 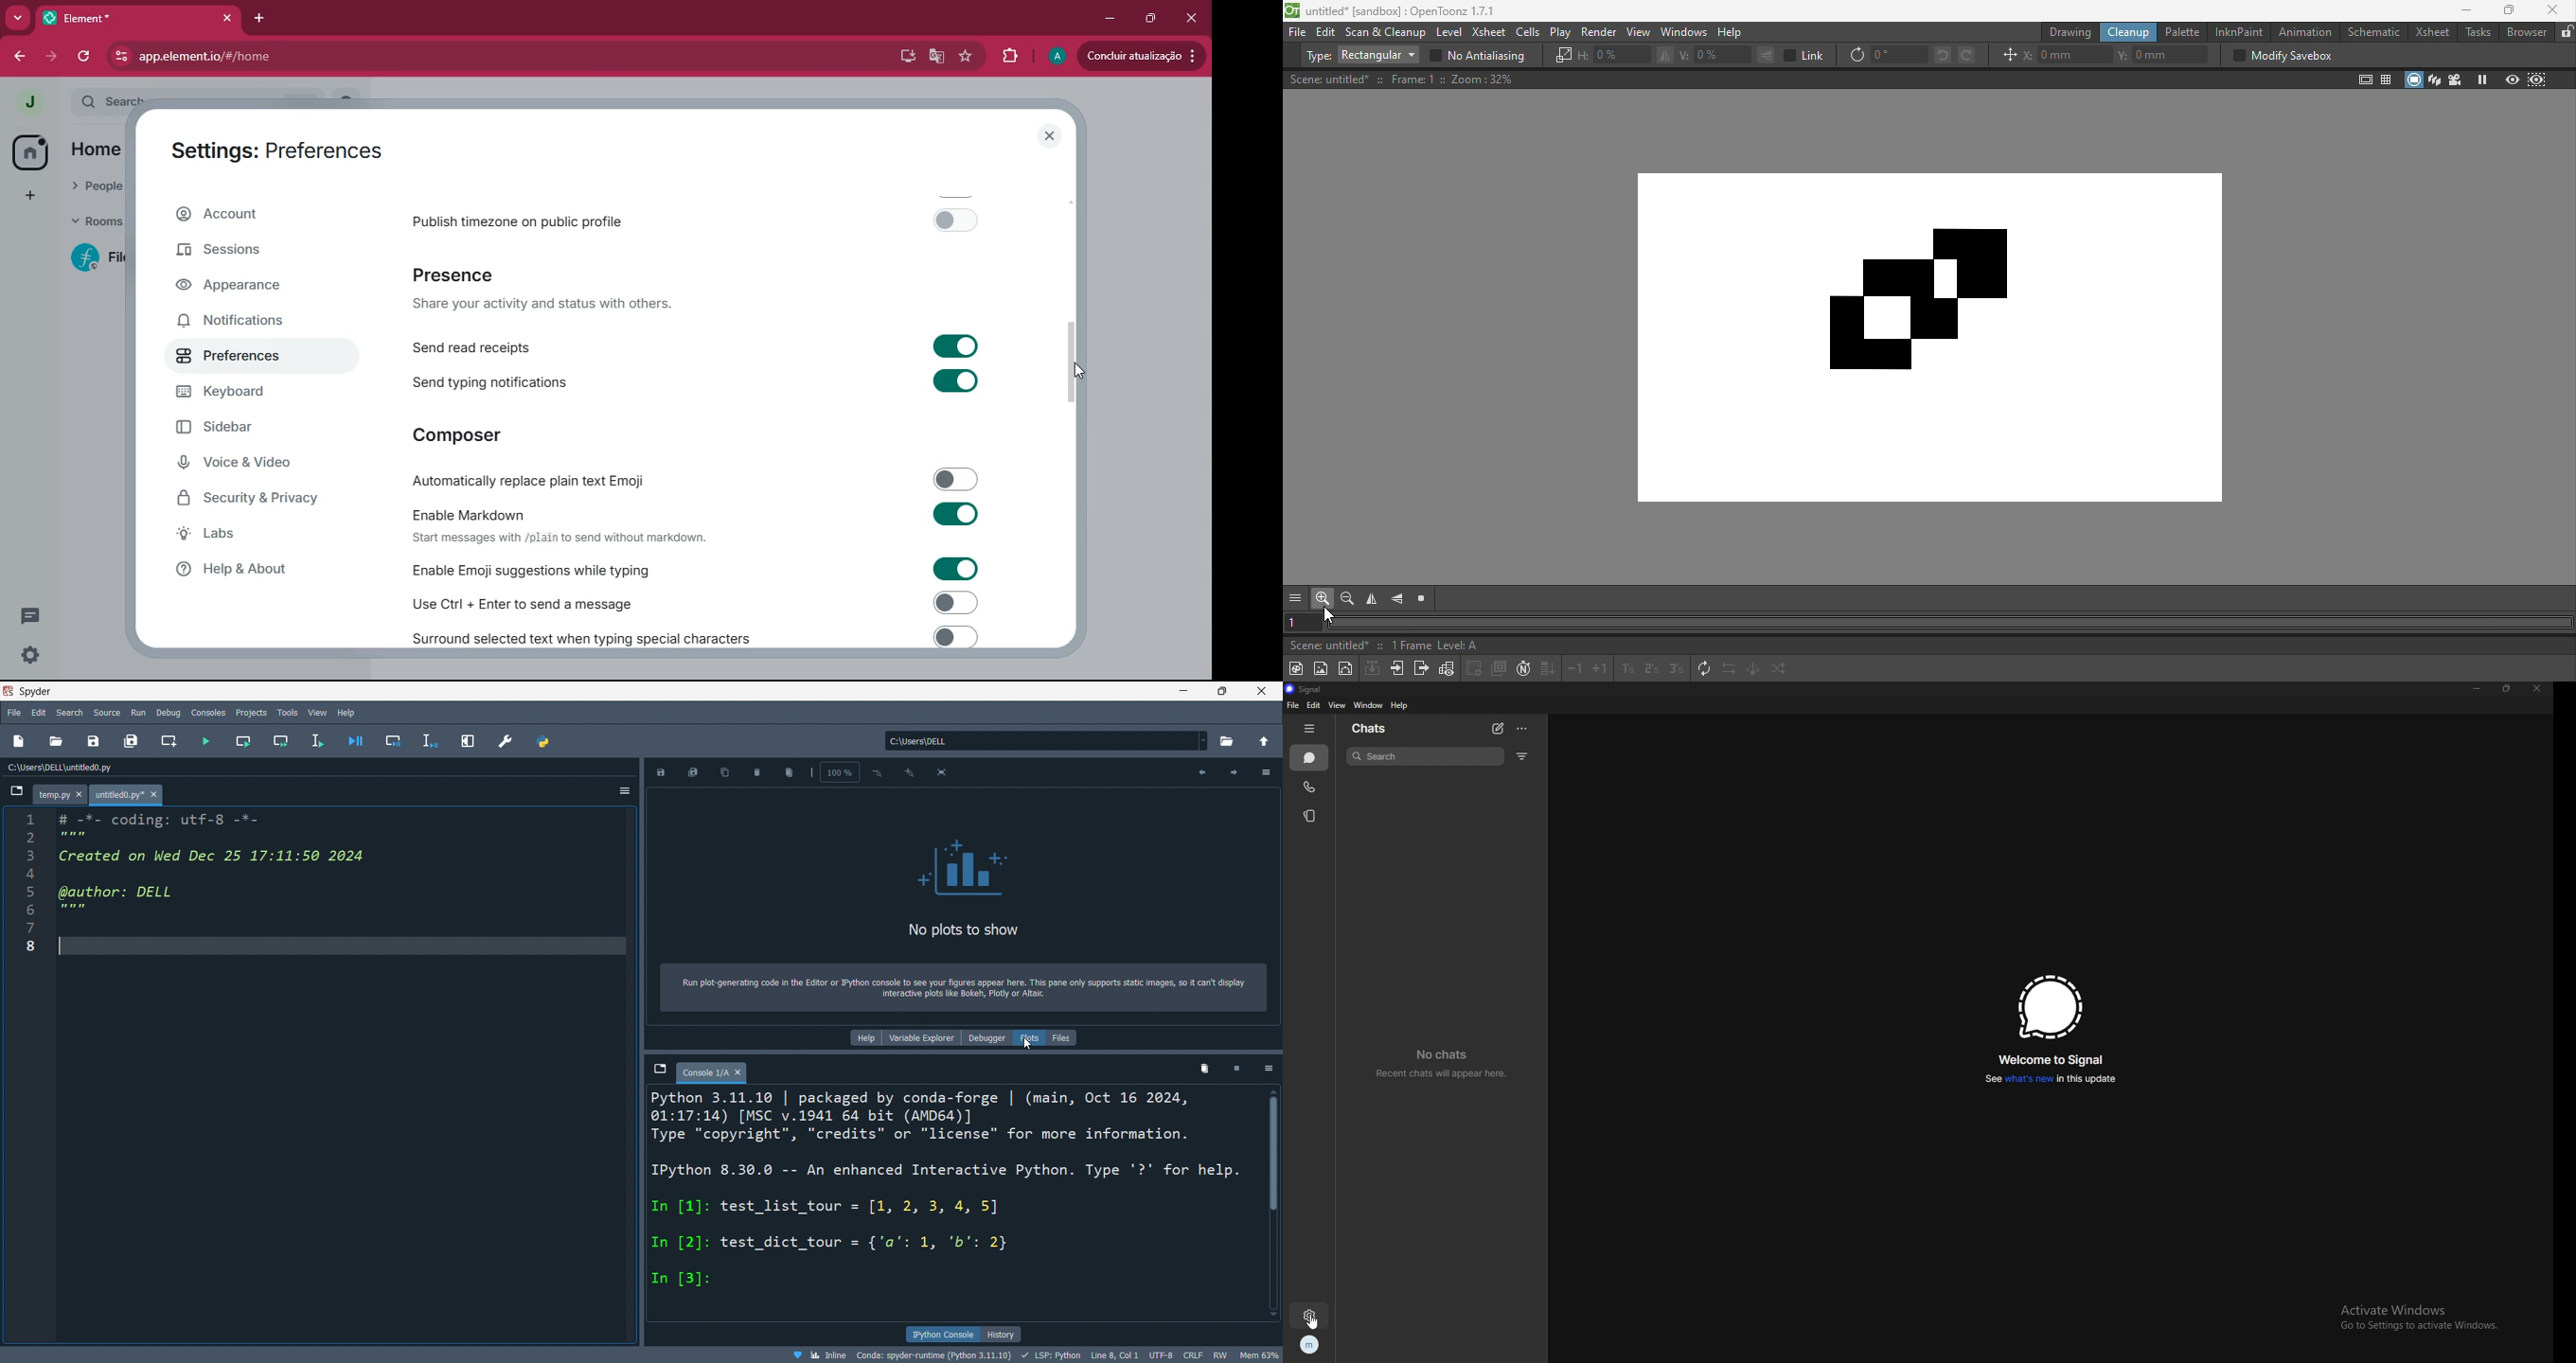 I want to click on debug, so click(x=168, y=711).